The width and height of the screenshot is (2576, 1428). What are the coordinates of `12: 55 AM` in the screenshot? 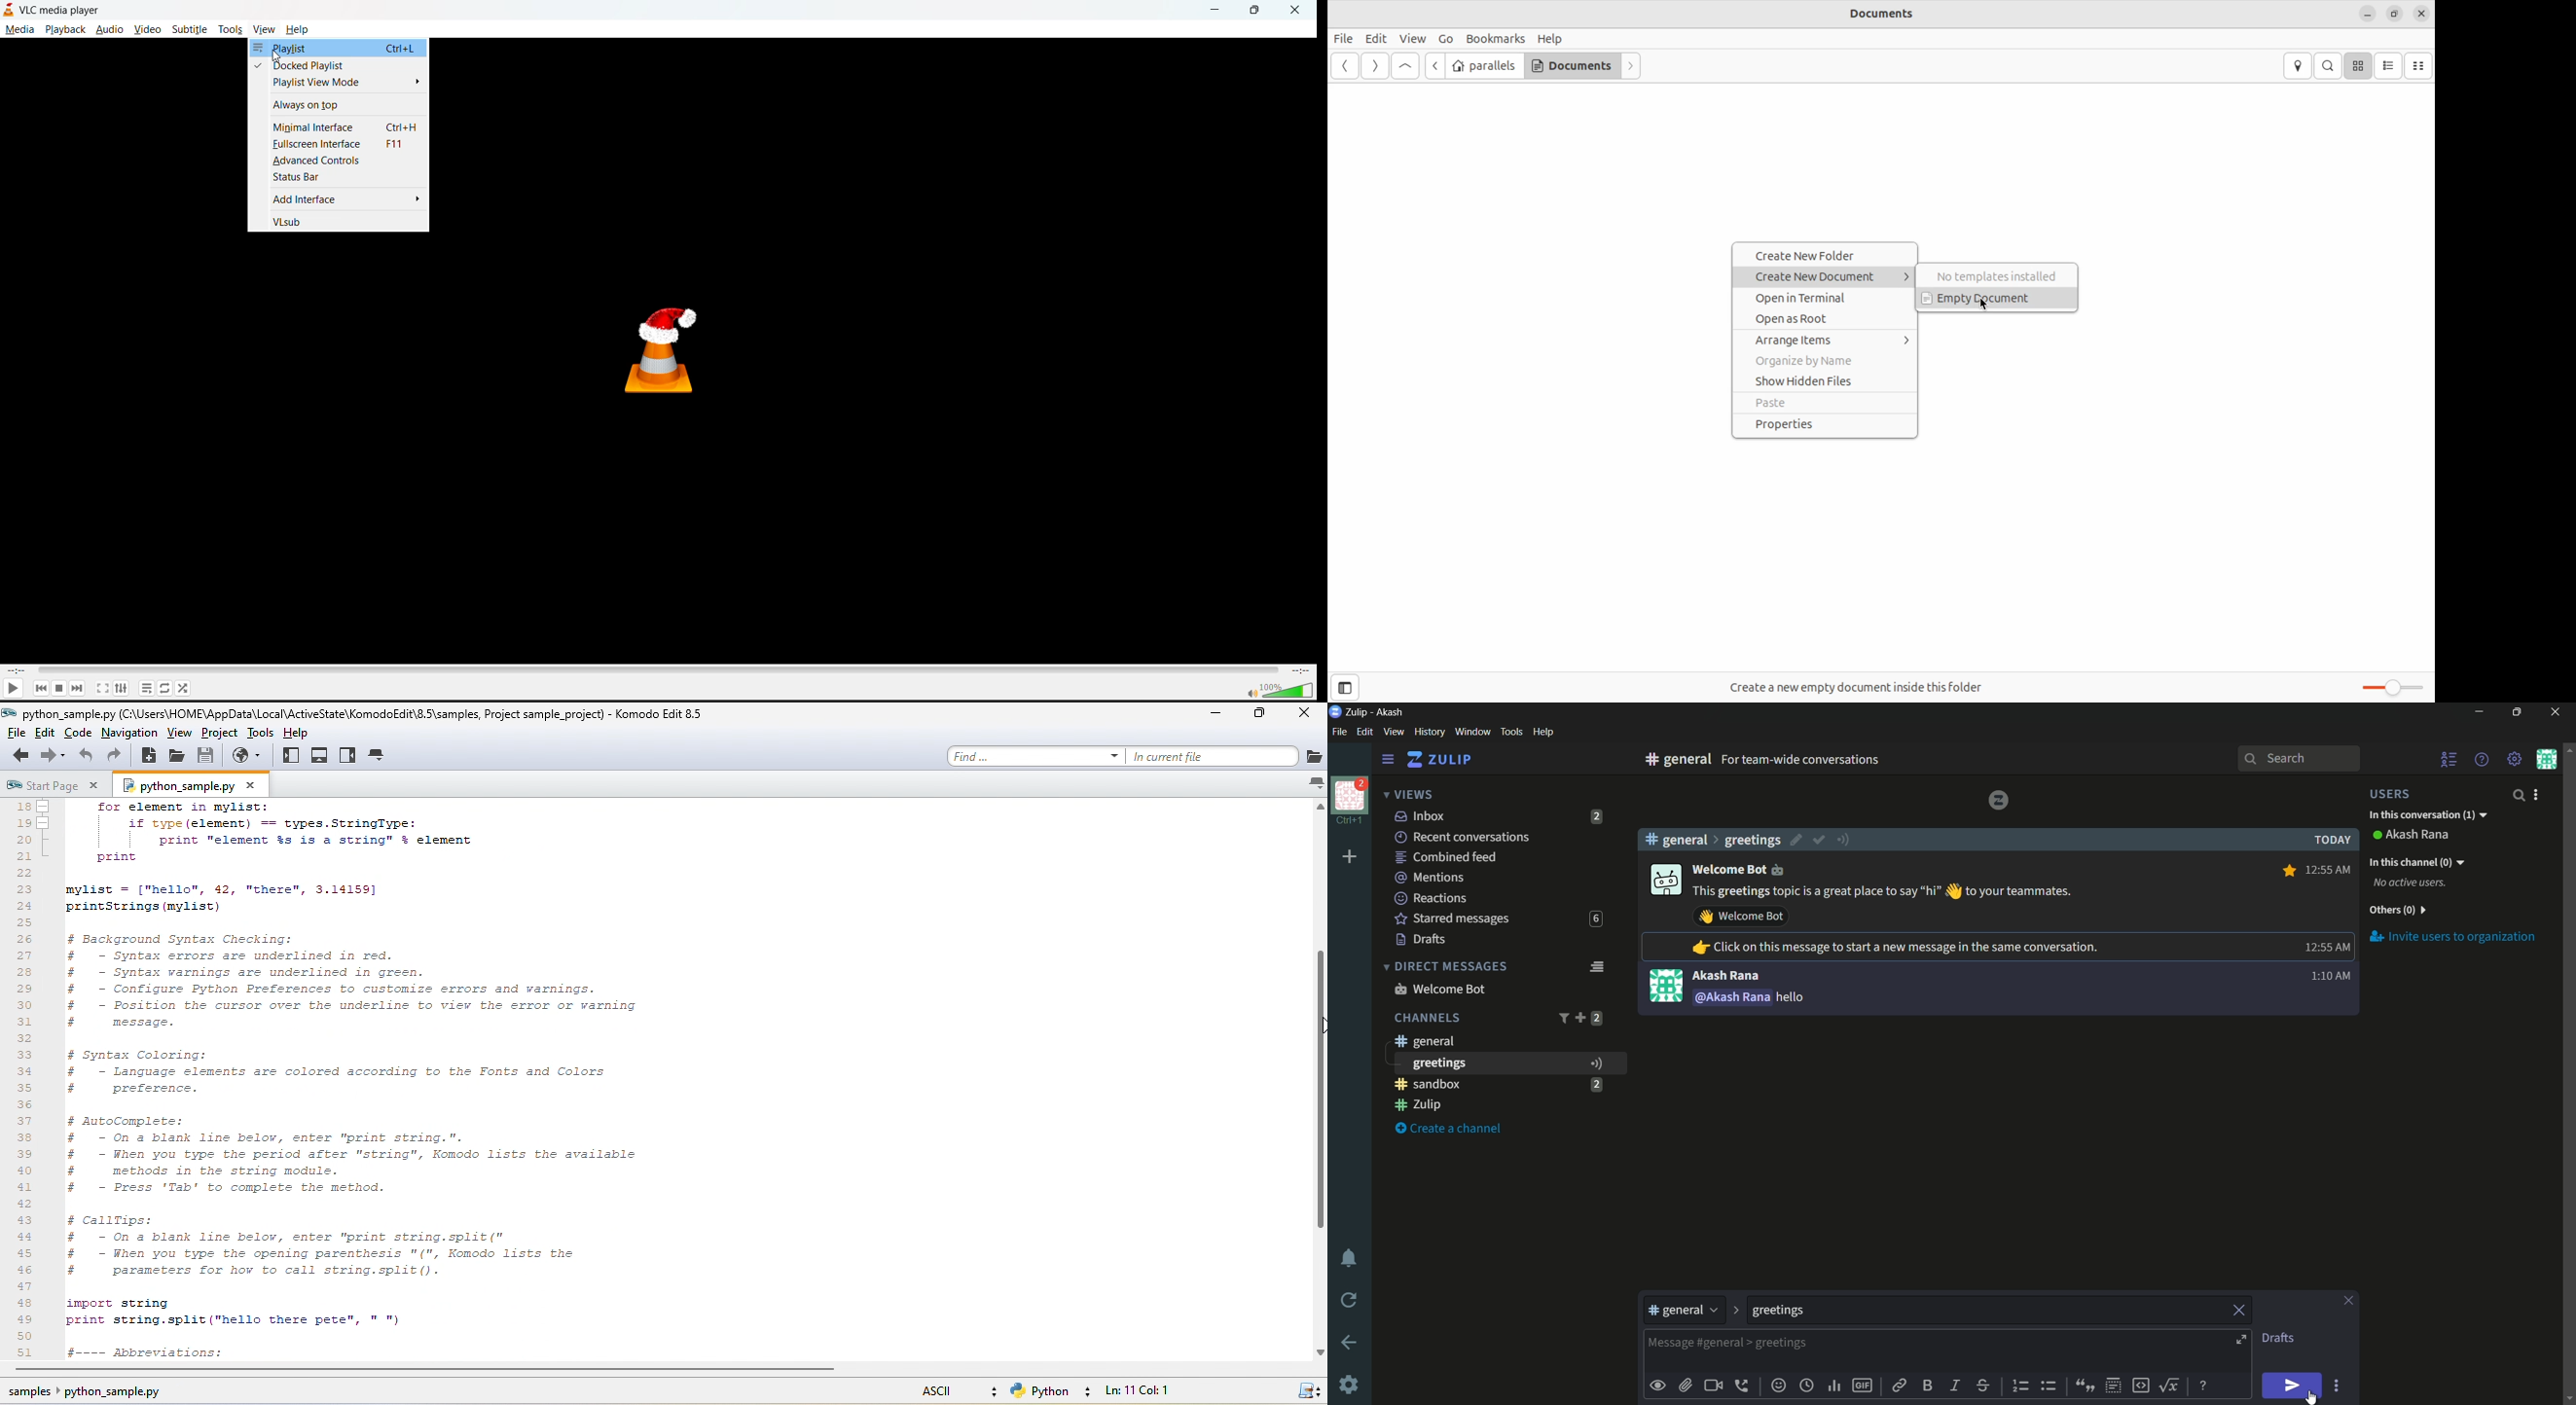 It's located at (2325, 947).